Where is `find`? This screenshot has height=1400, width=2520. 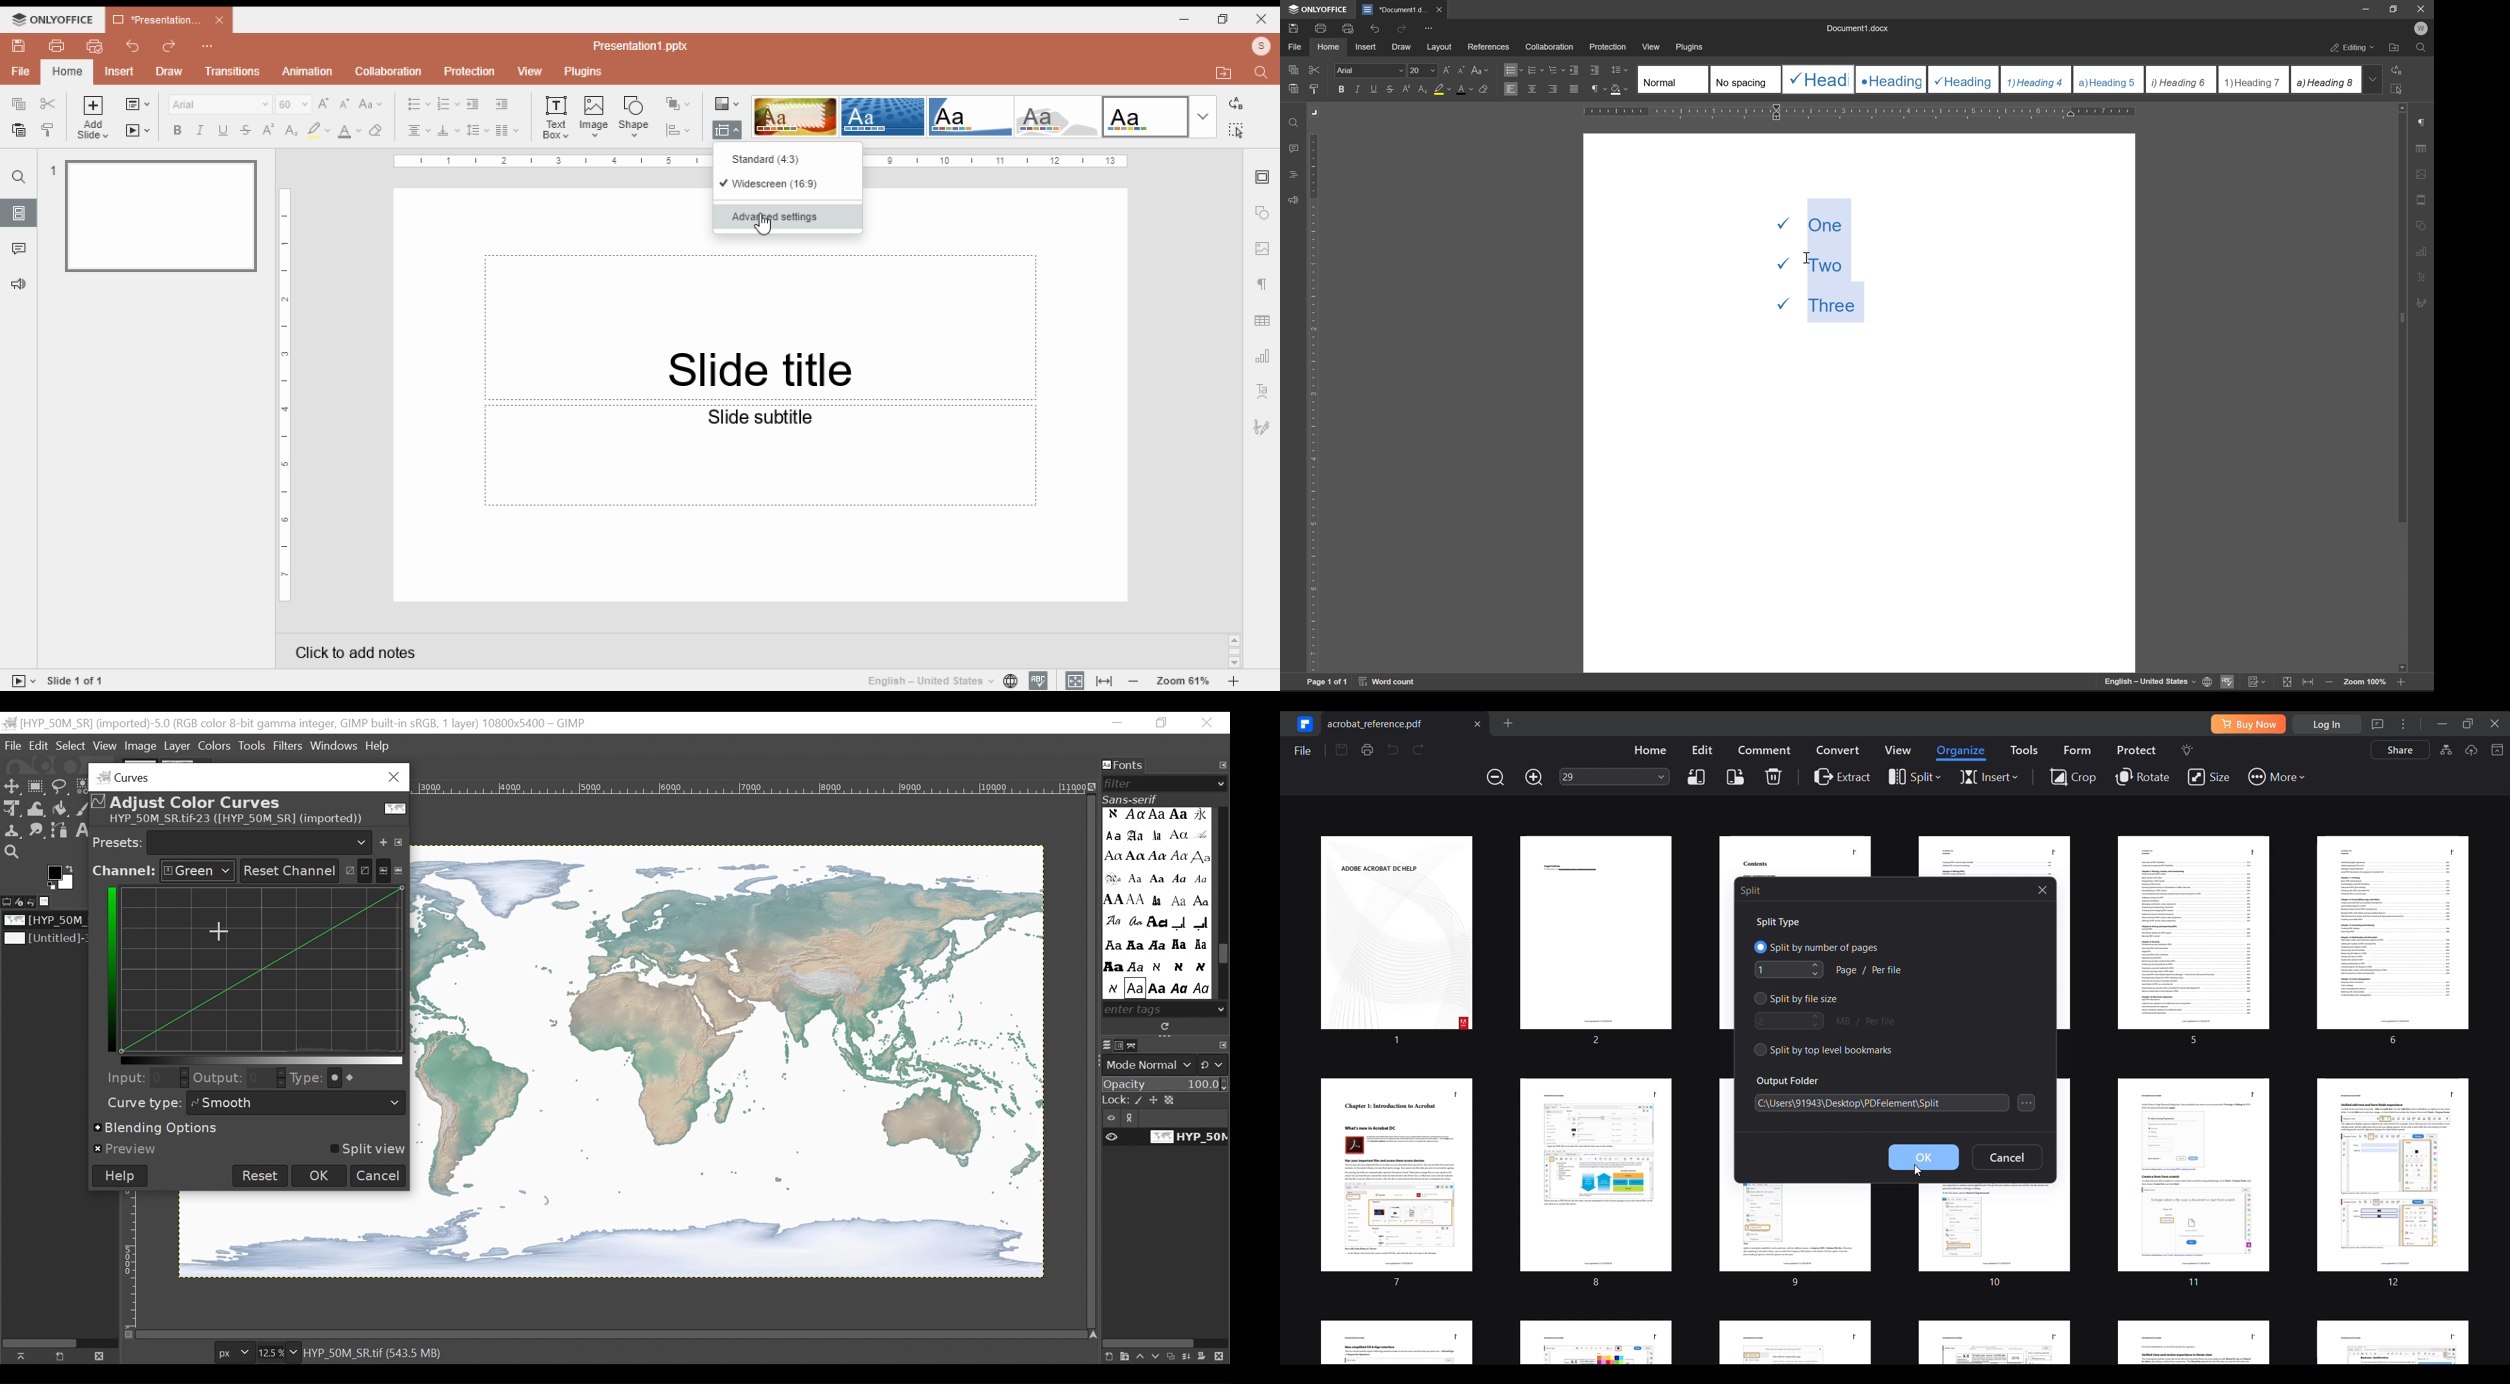
find is located at coordinates (19, 177).